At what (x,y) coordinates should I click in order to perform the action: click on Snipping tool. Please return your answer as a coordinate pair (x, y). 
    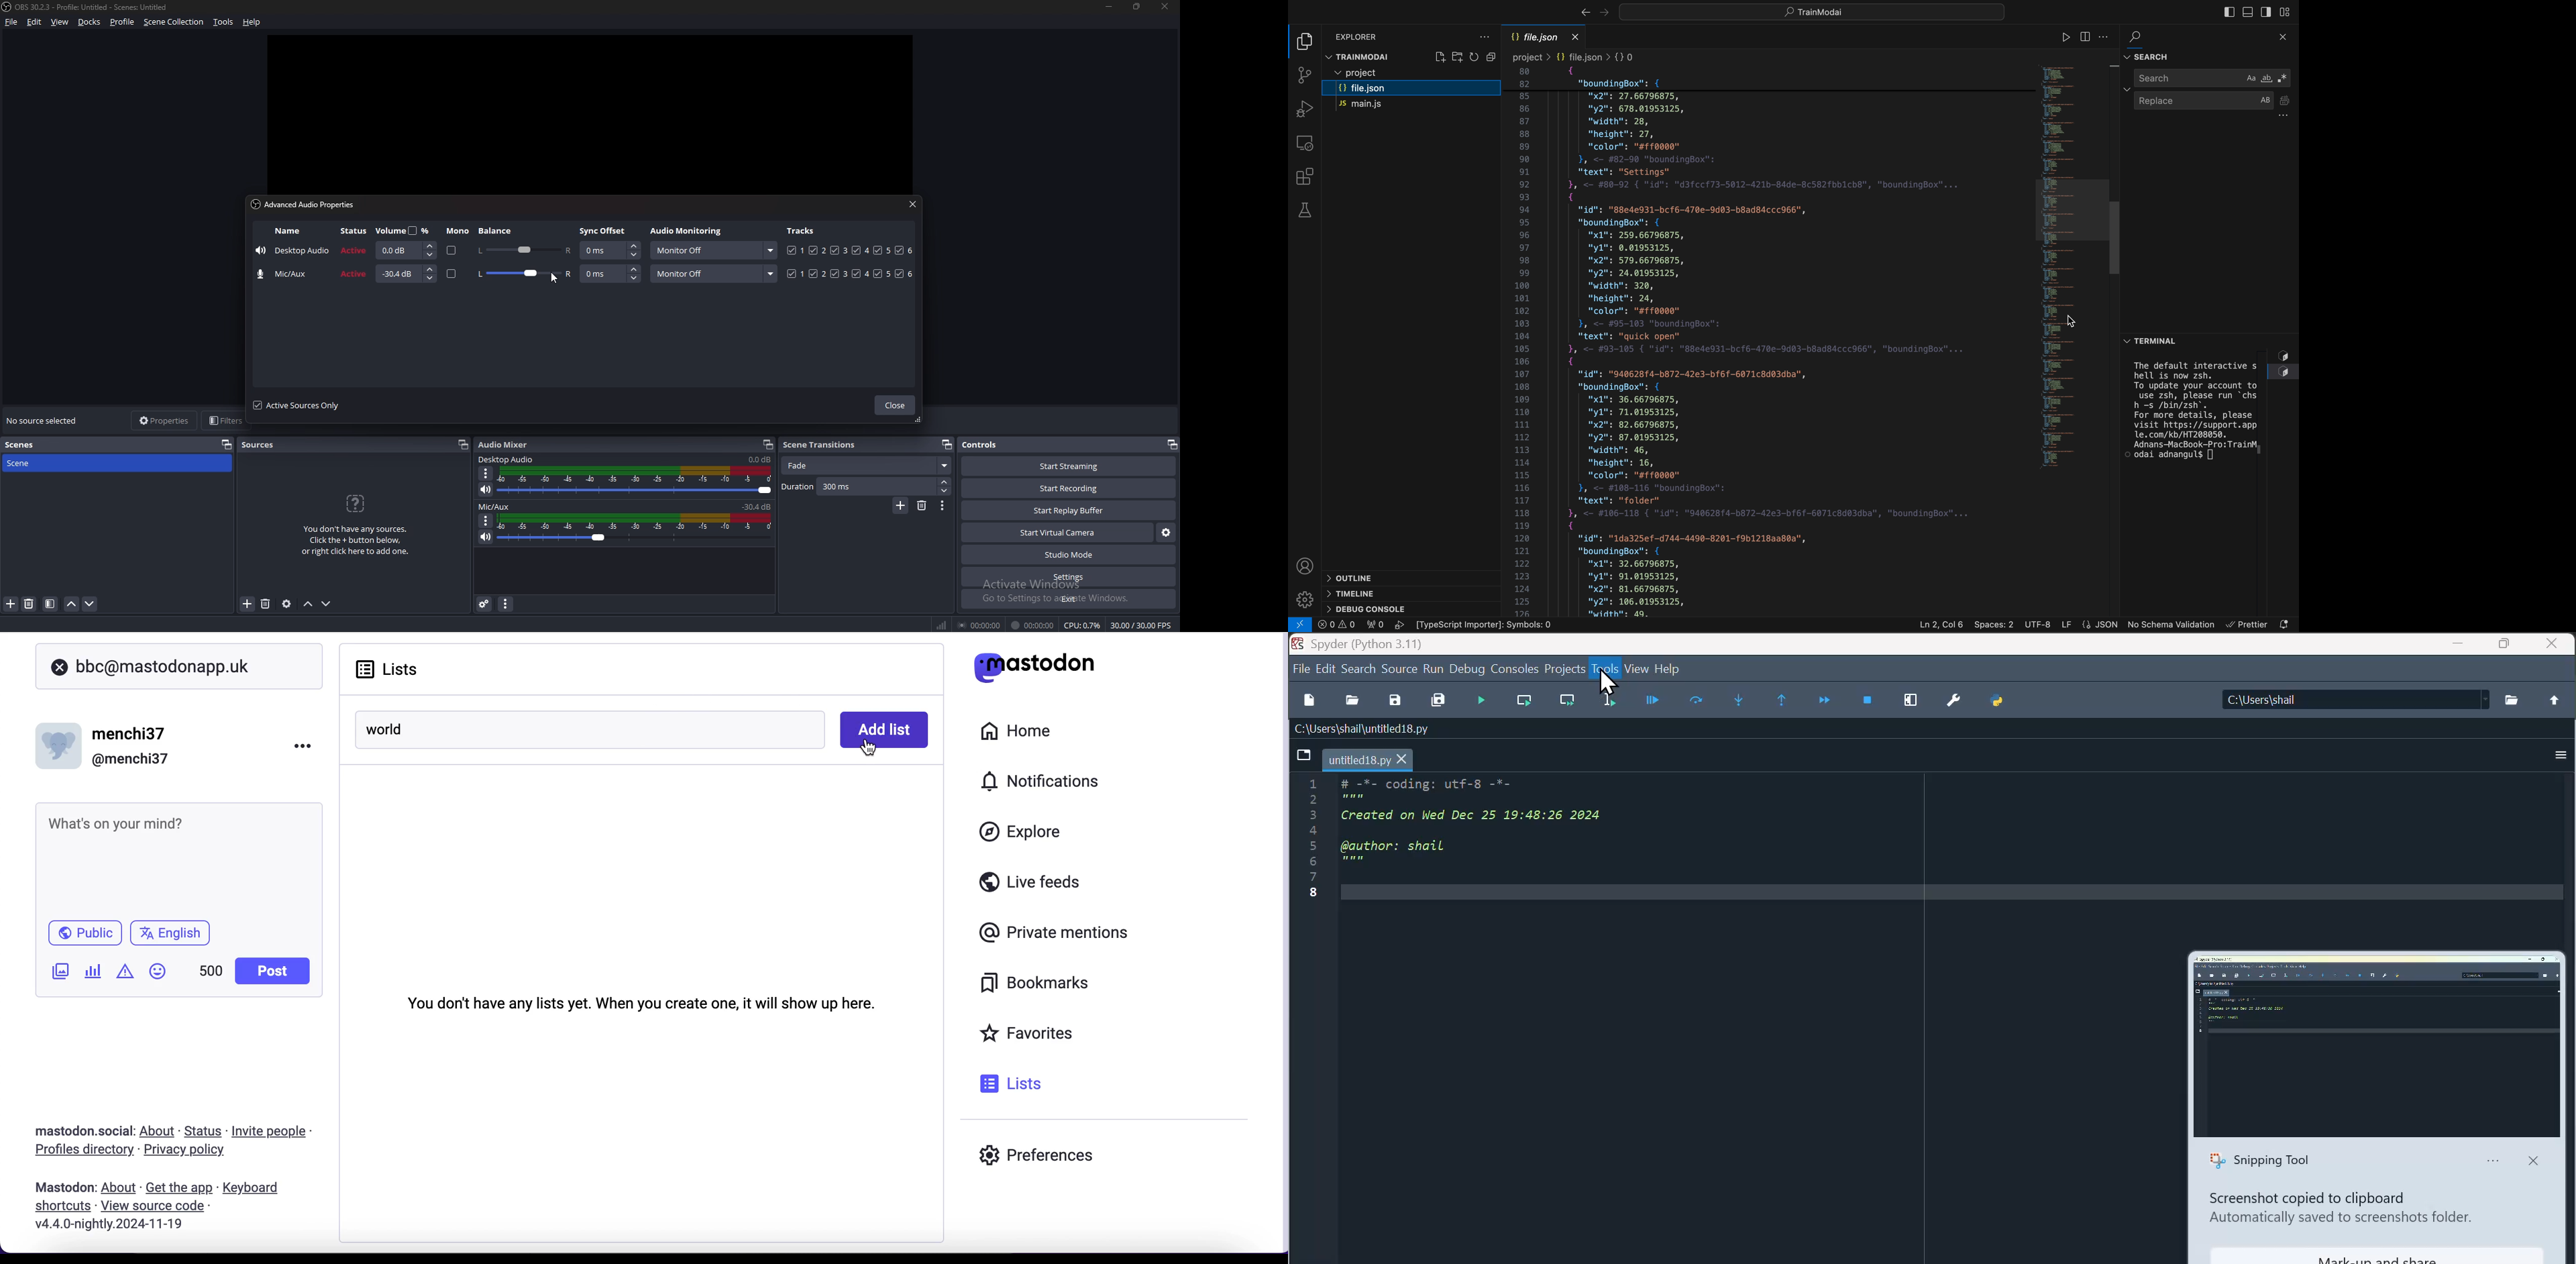
    Looking at the image, I should click on (2381, 1106).